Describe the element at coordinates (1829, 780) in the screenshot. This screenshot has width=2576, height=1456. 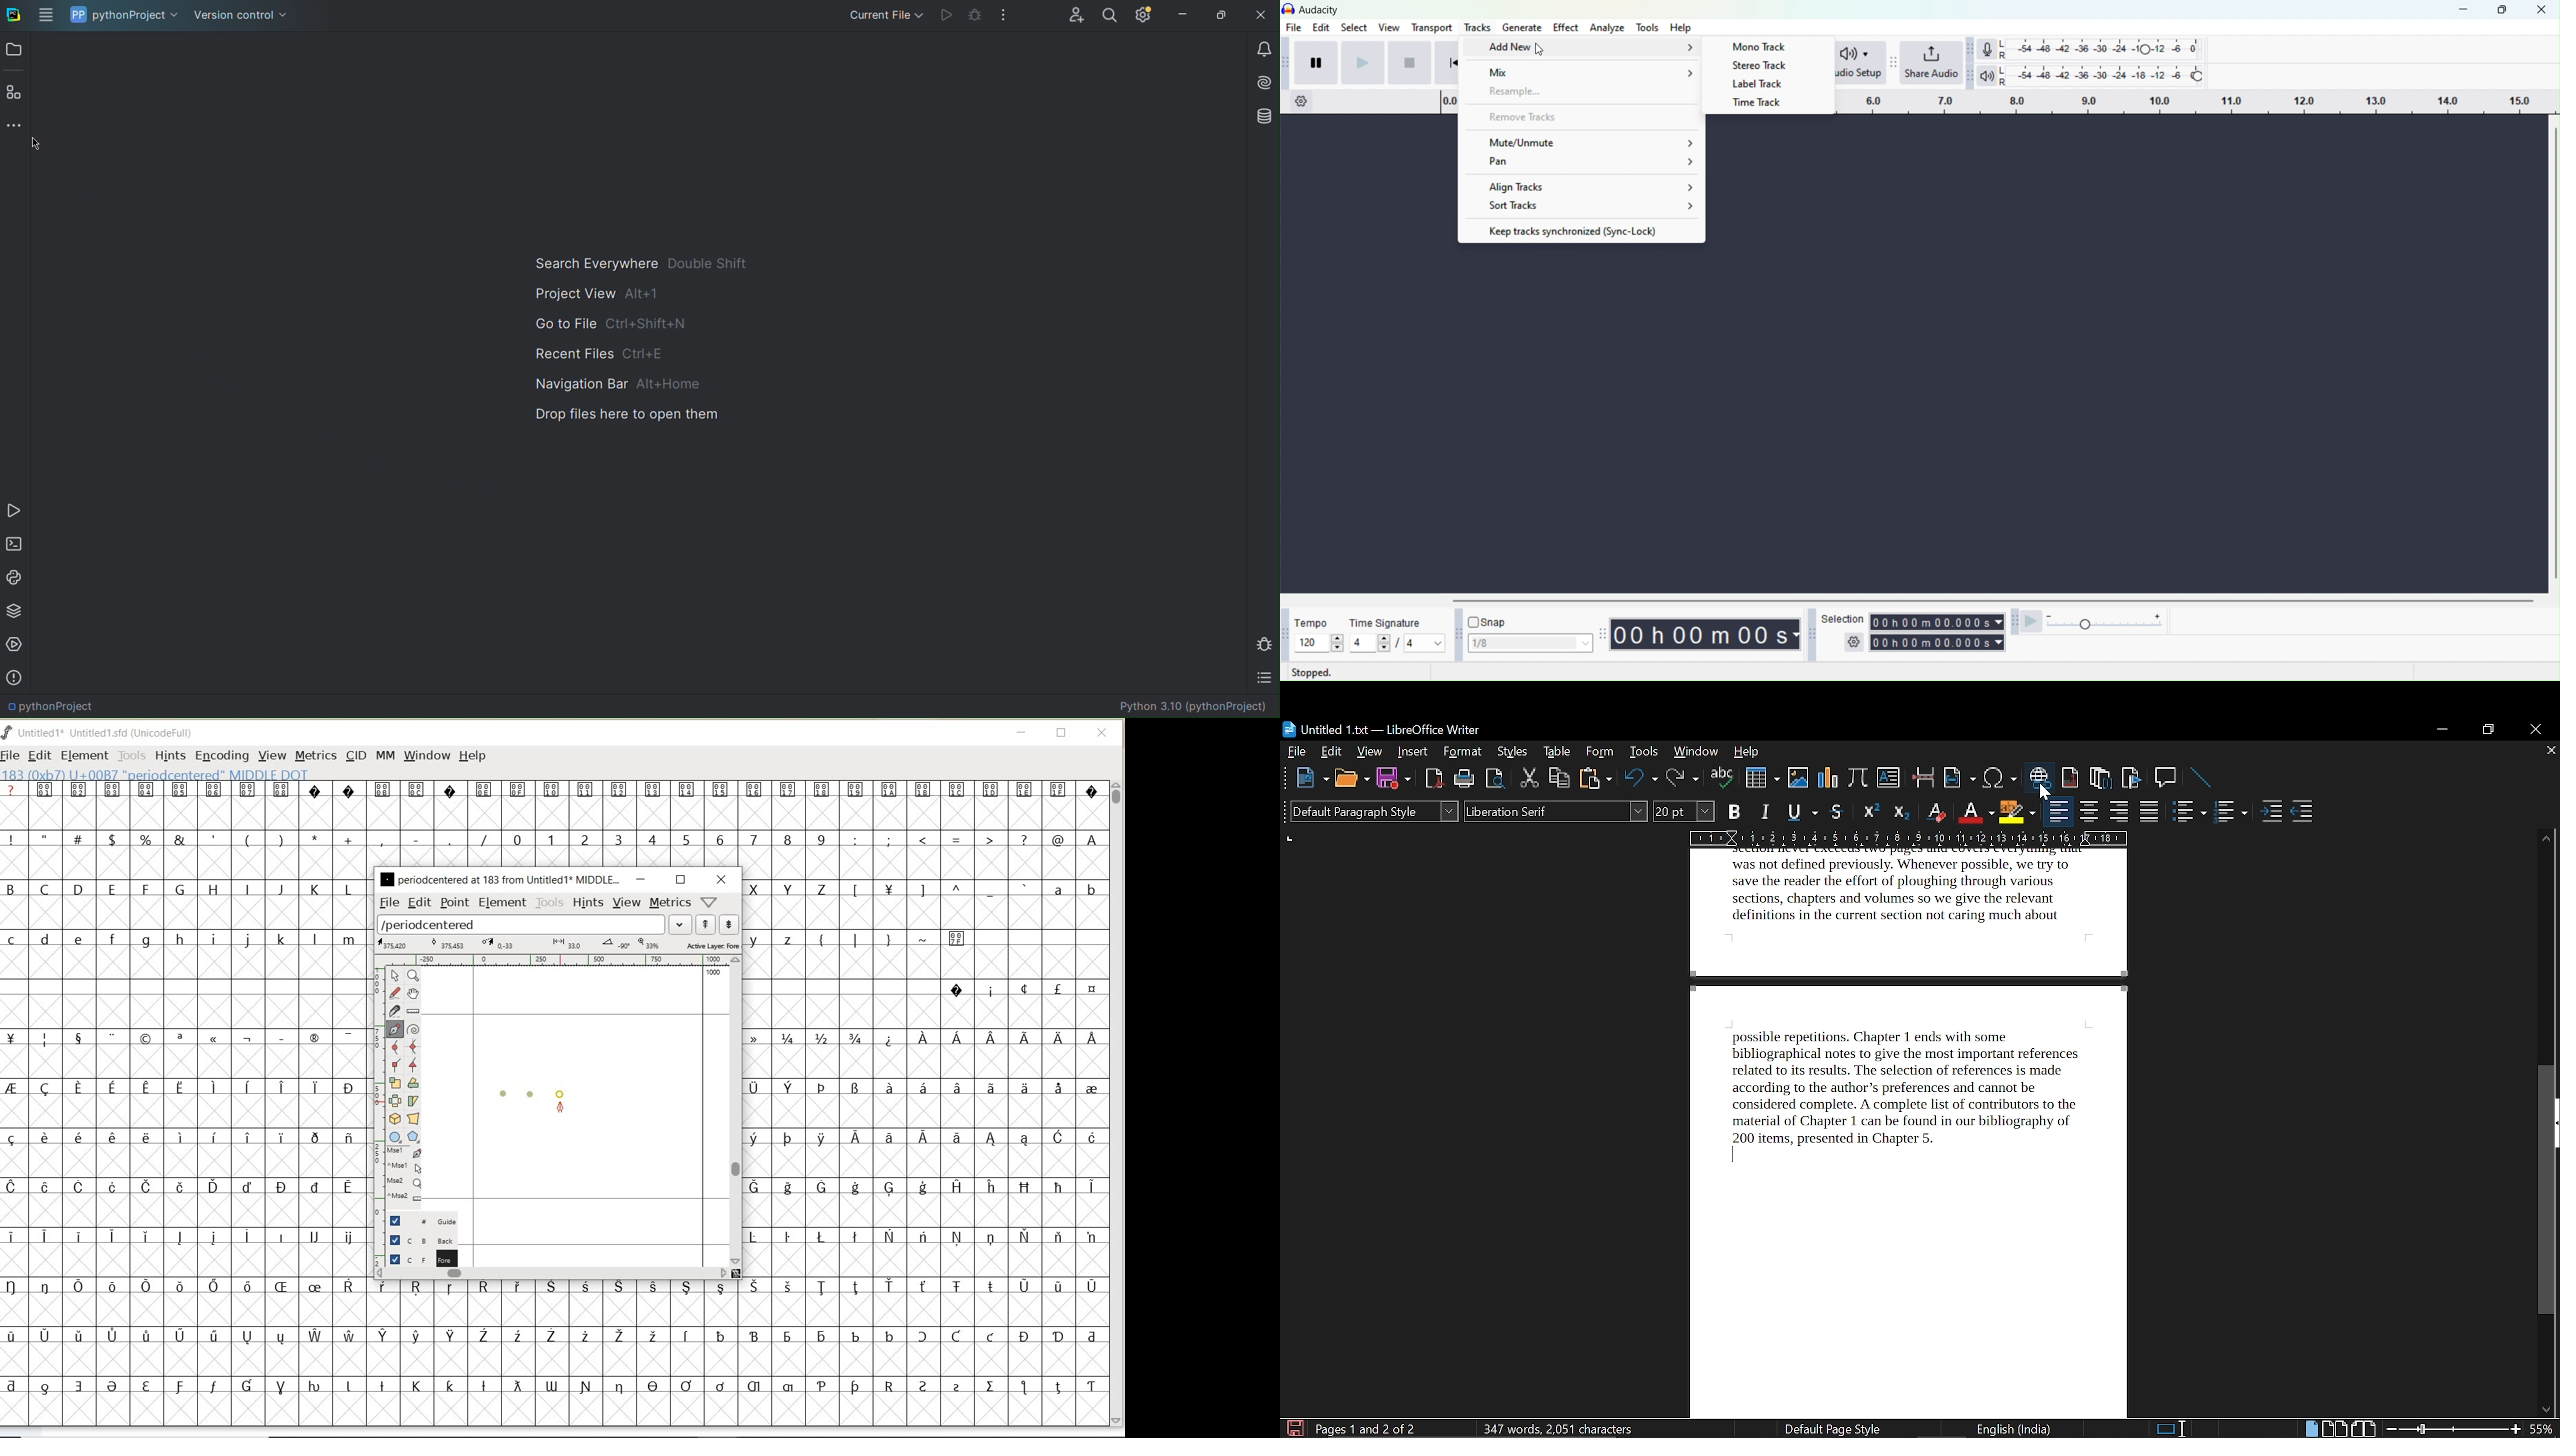
I see `insert chart` at that location.